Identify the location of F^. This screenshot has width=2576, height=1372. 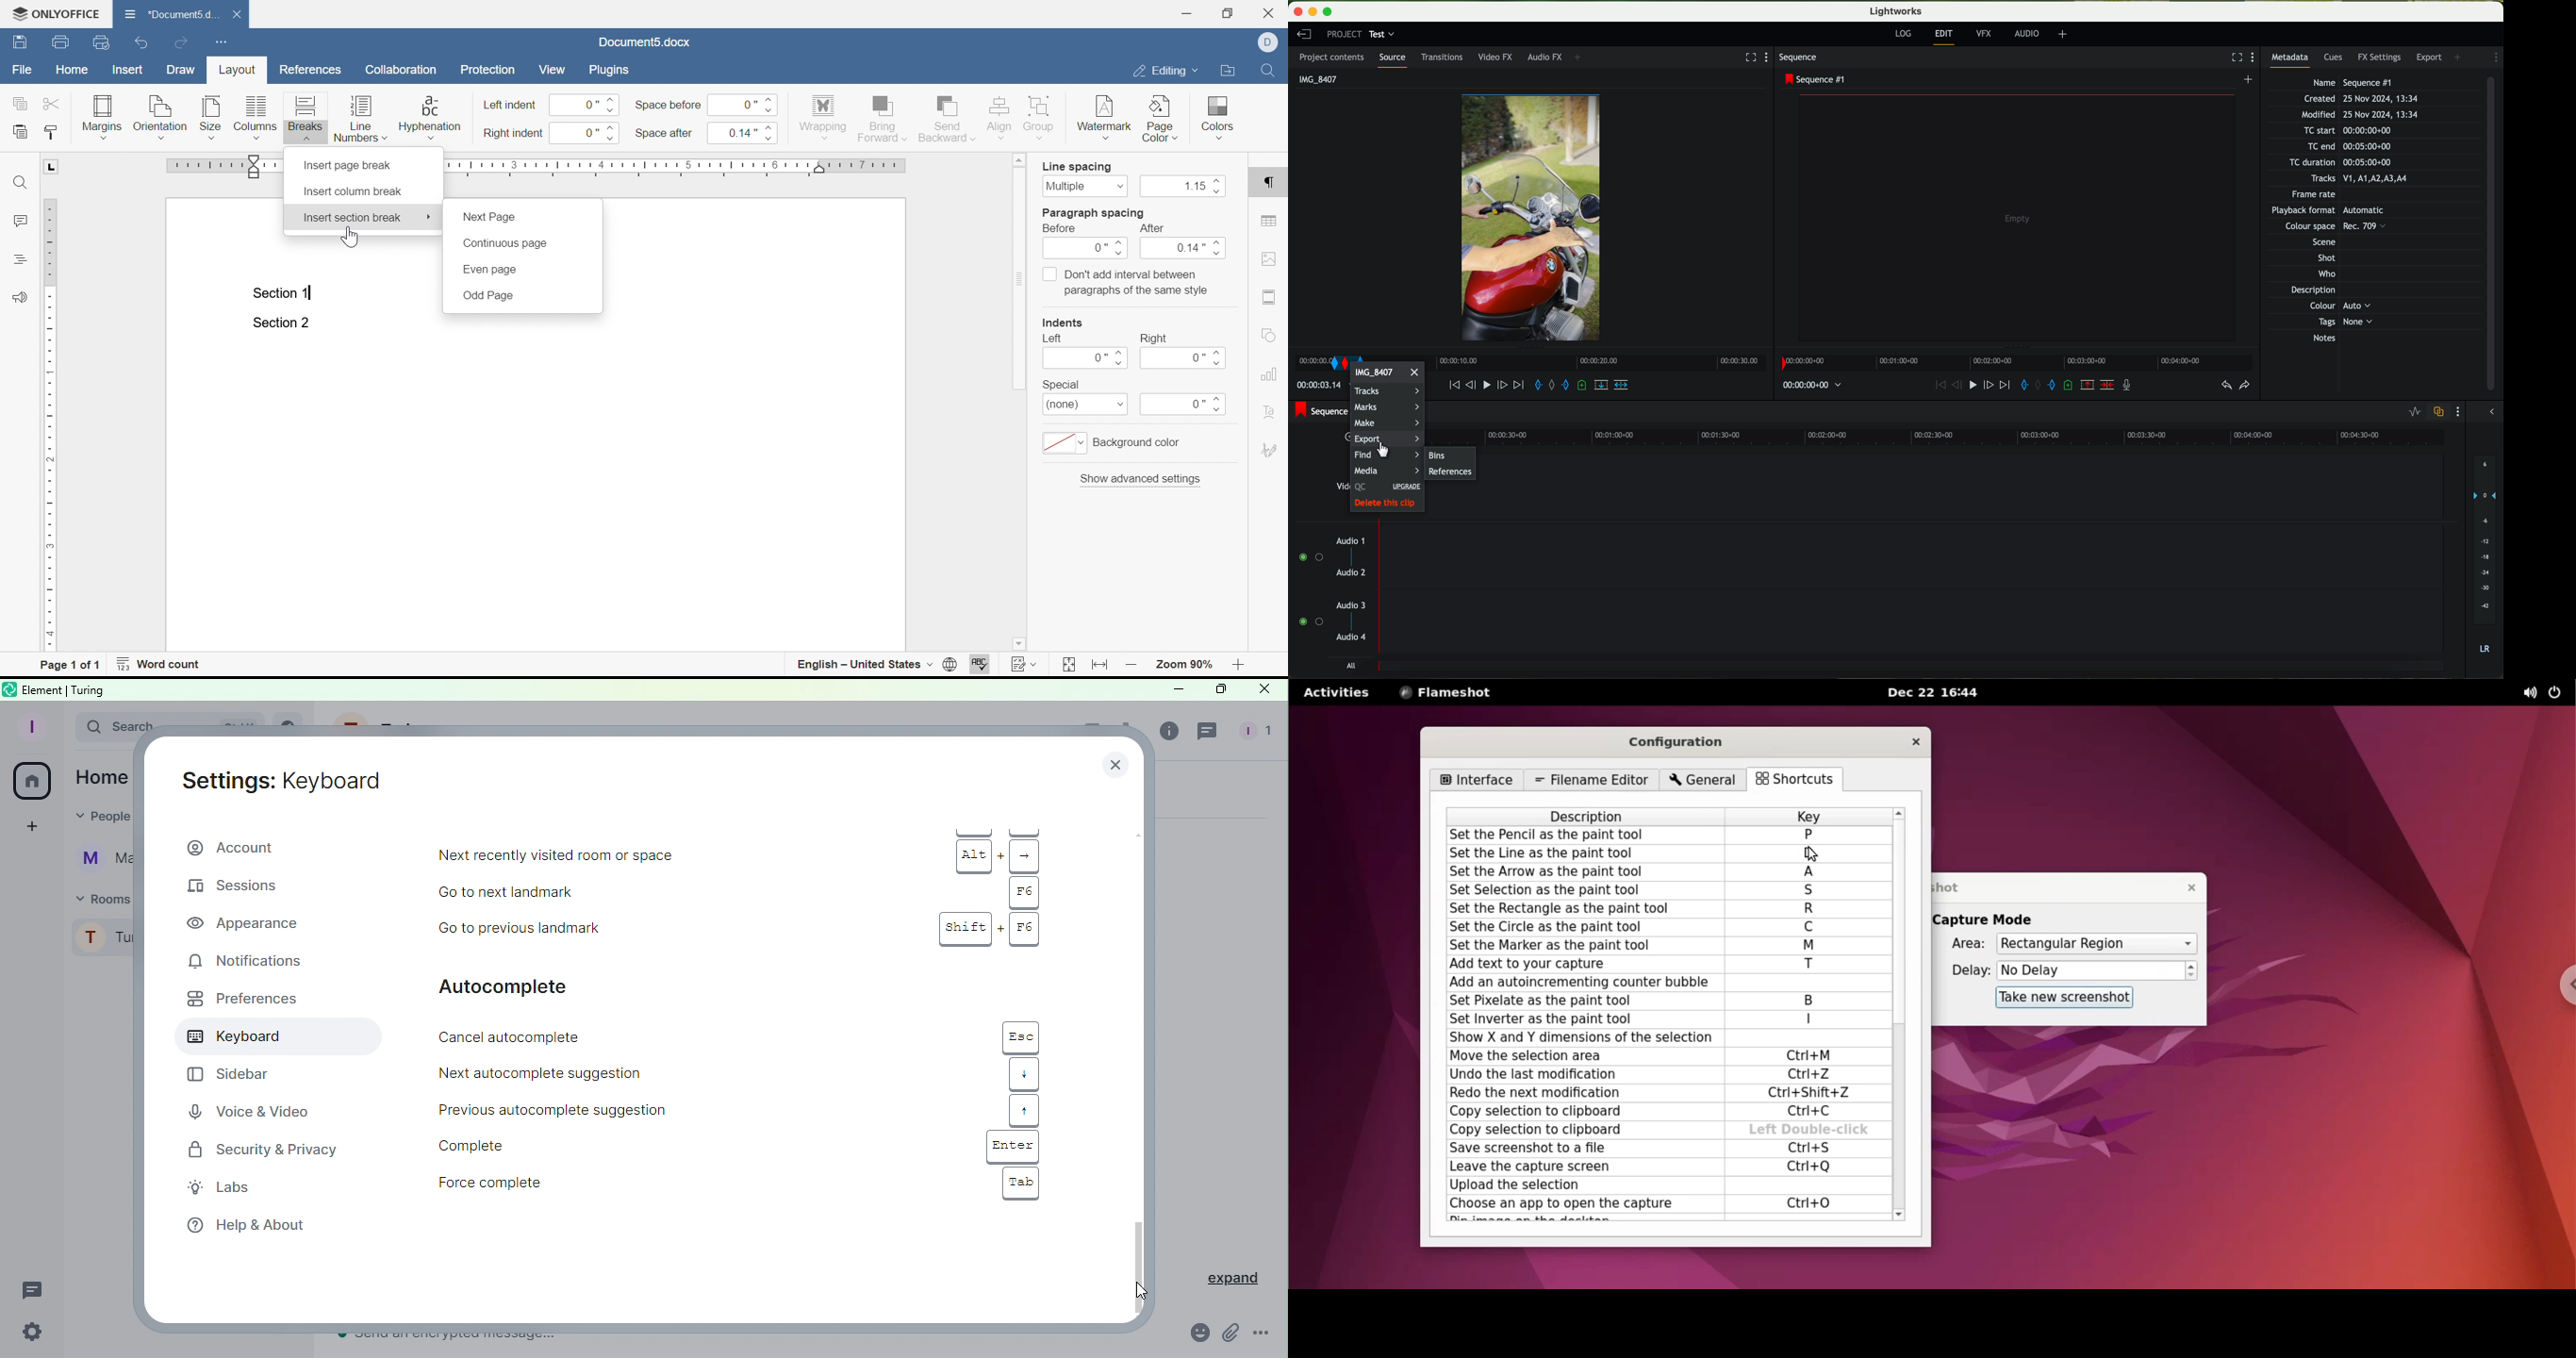
(1024, 891).